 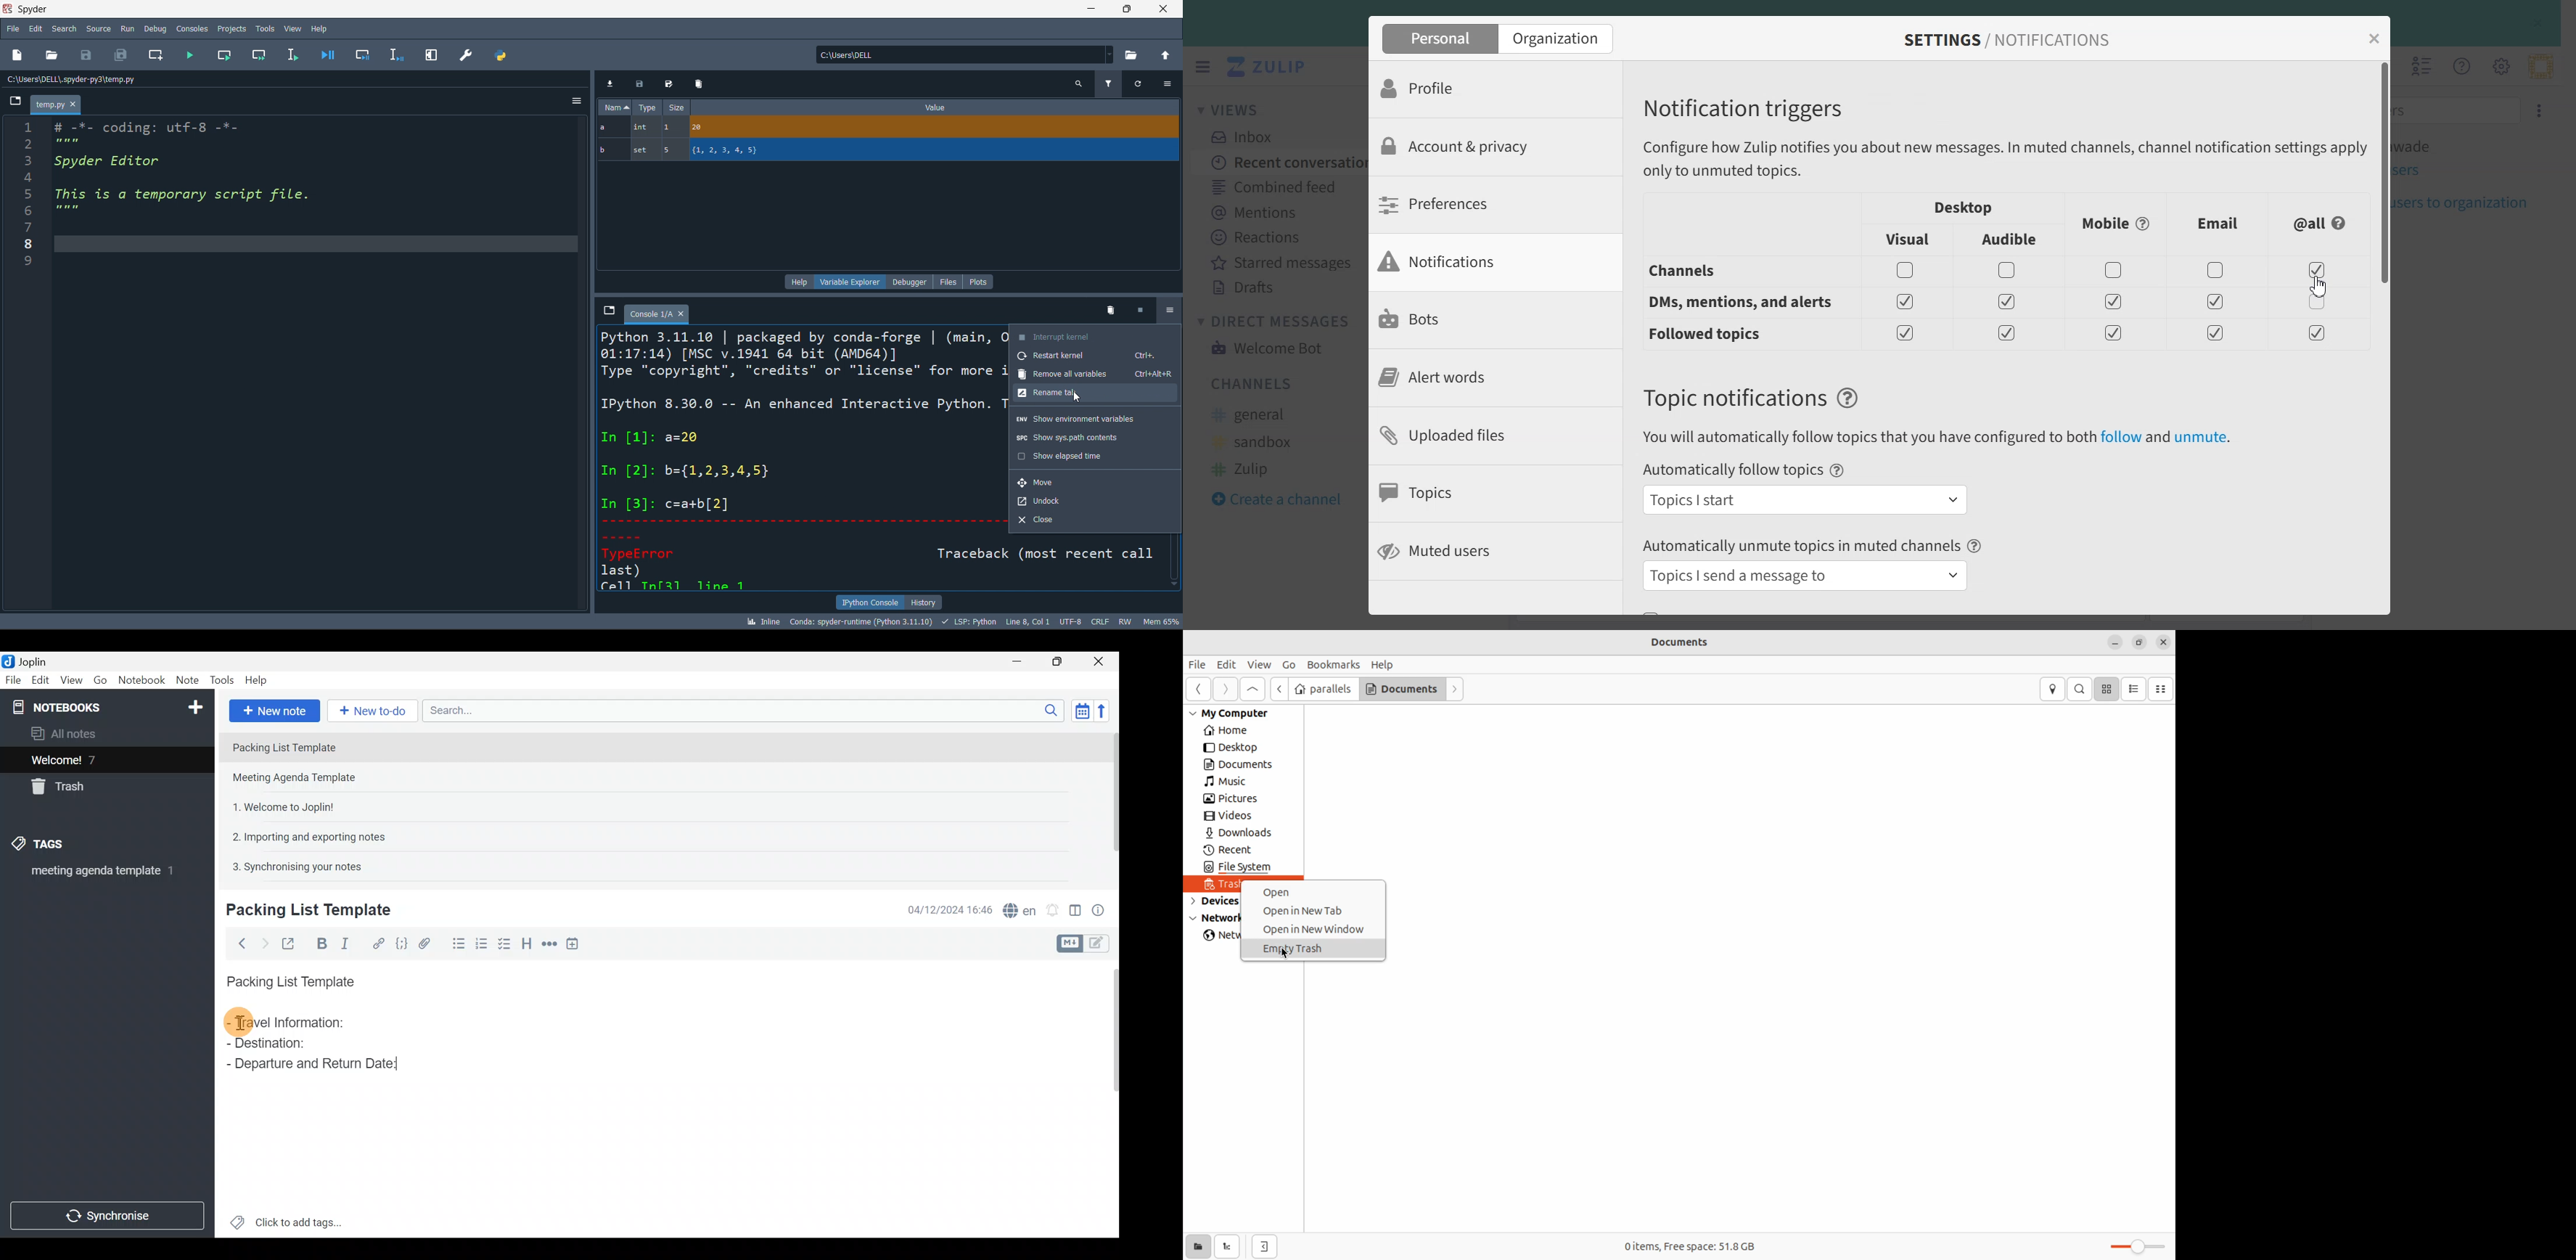 What do you see at coordinates (1253, 467) in the screenshot?
I see `#Zulip` at bounding box center [1253, 467].